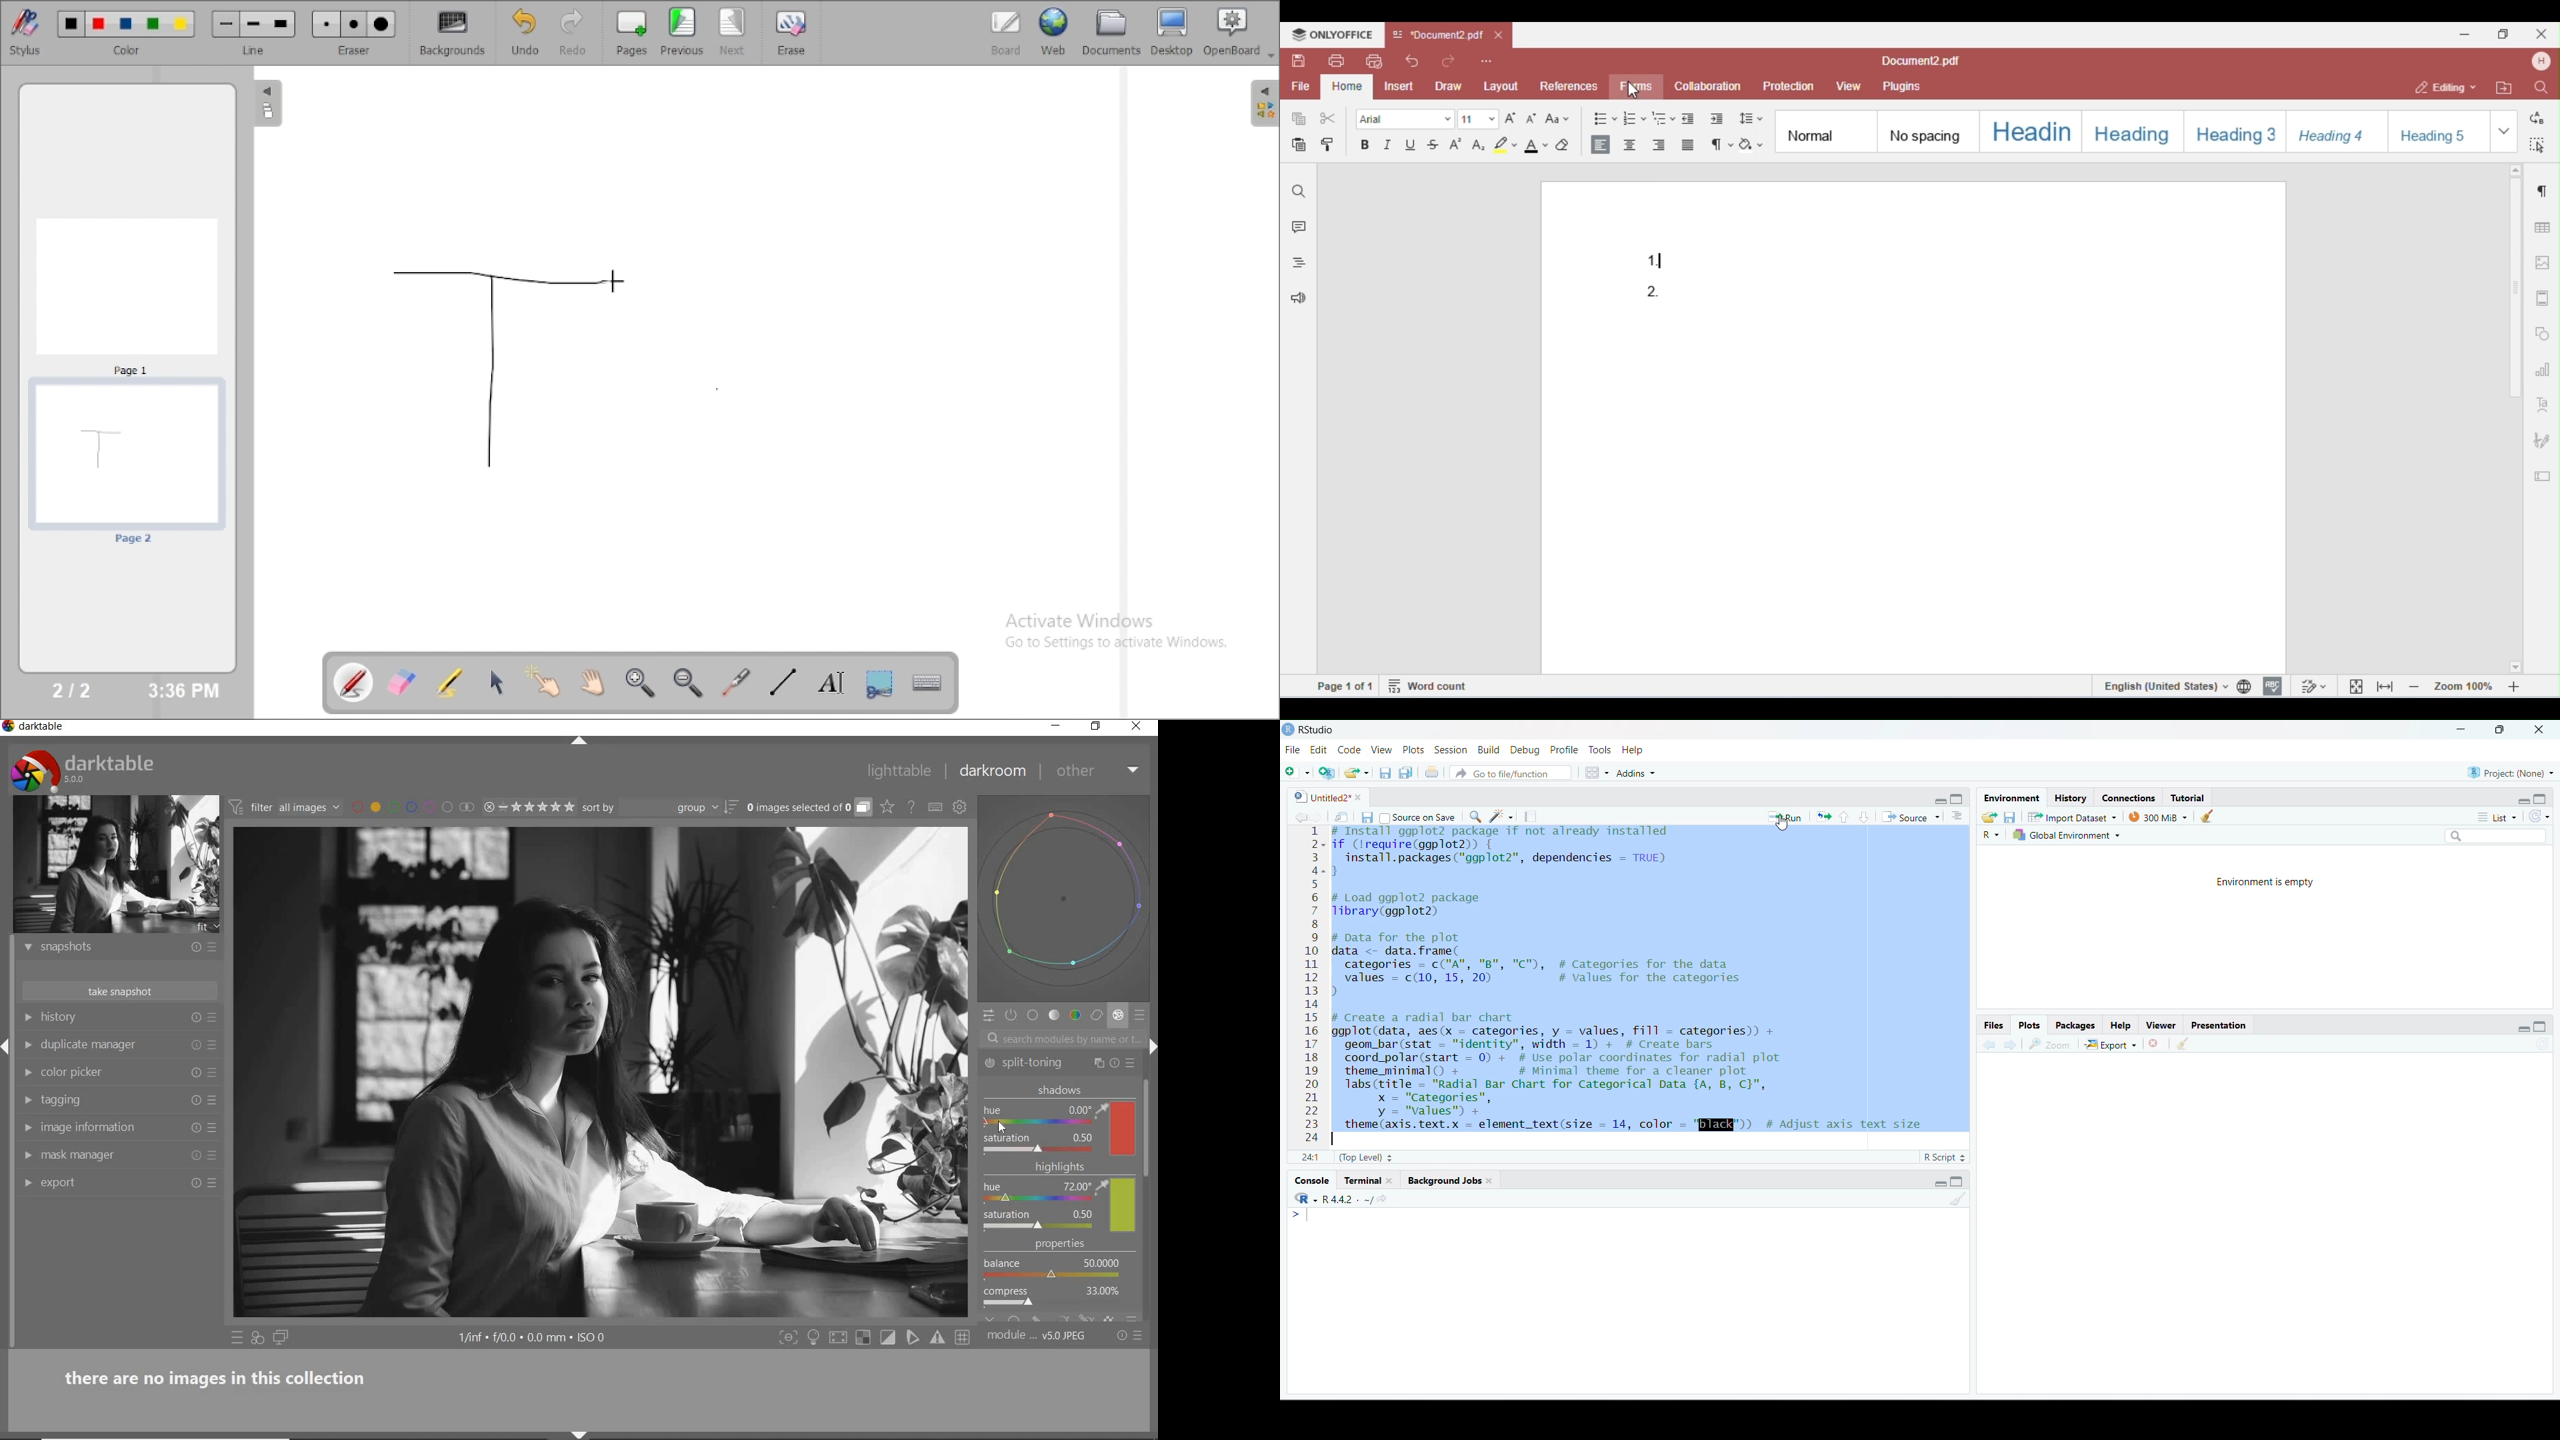 Image resolution: width=2576 pixels, height=1456 pixels. Describe the element at coordinates (1037, 1336) in the screenshot. I see `module...V5.0 JPEG` at that location.